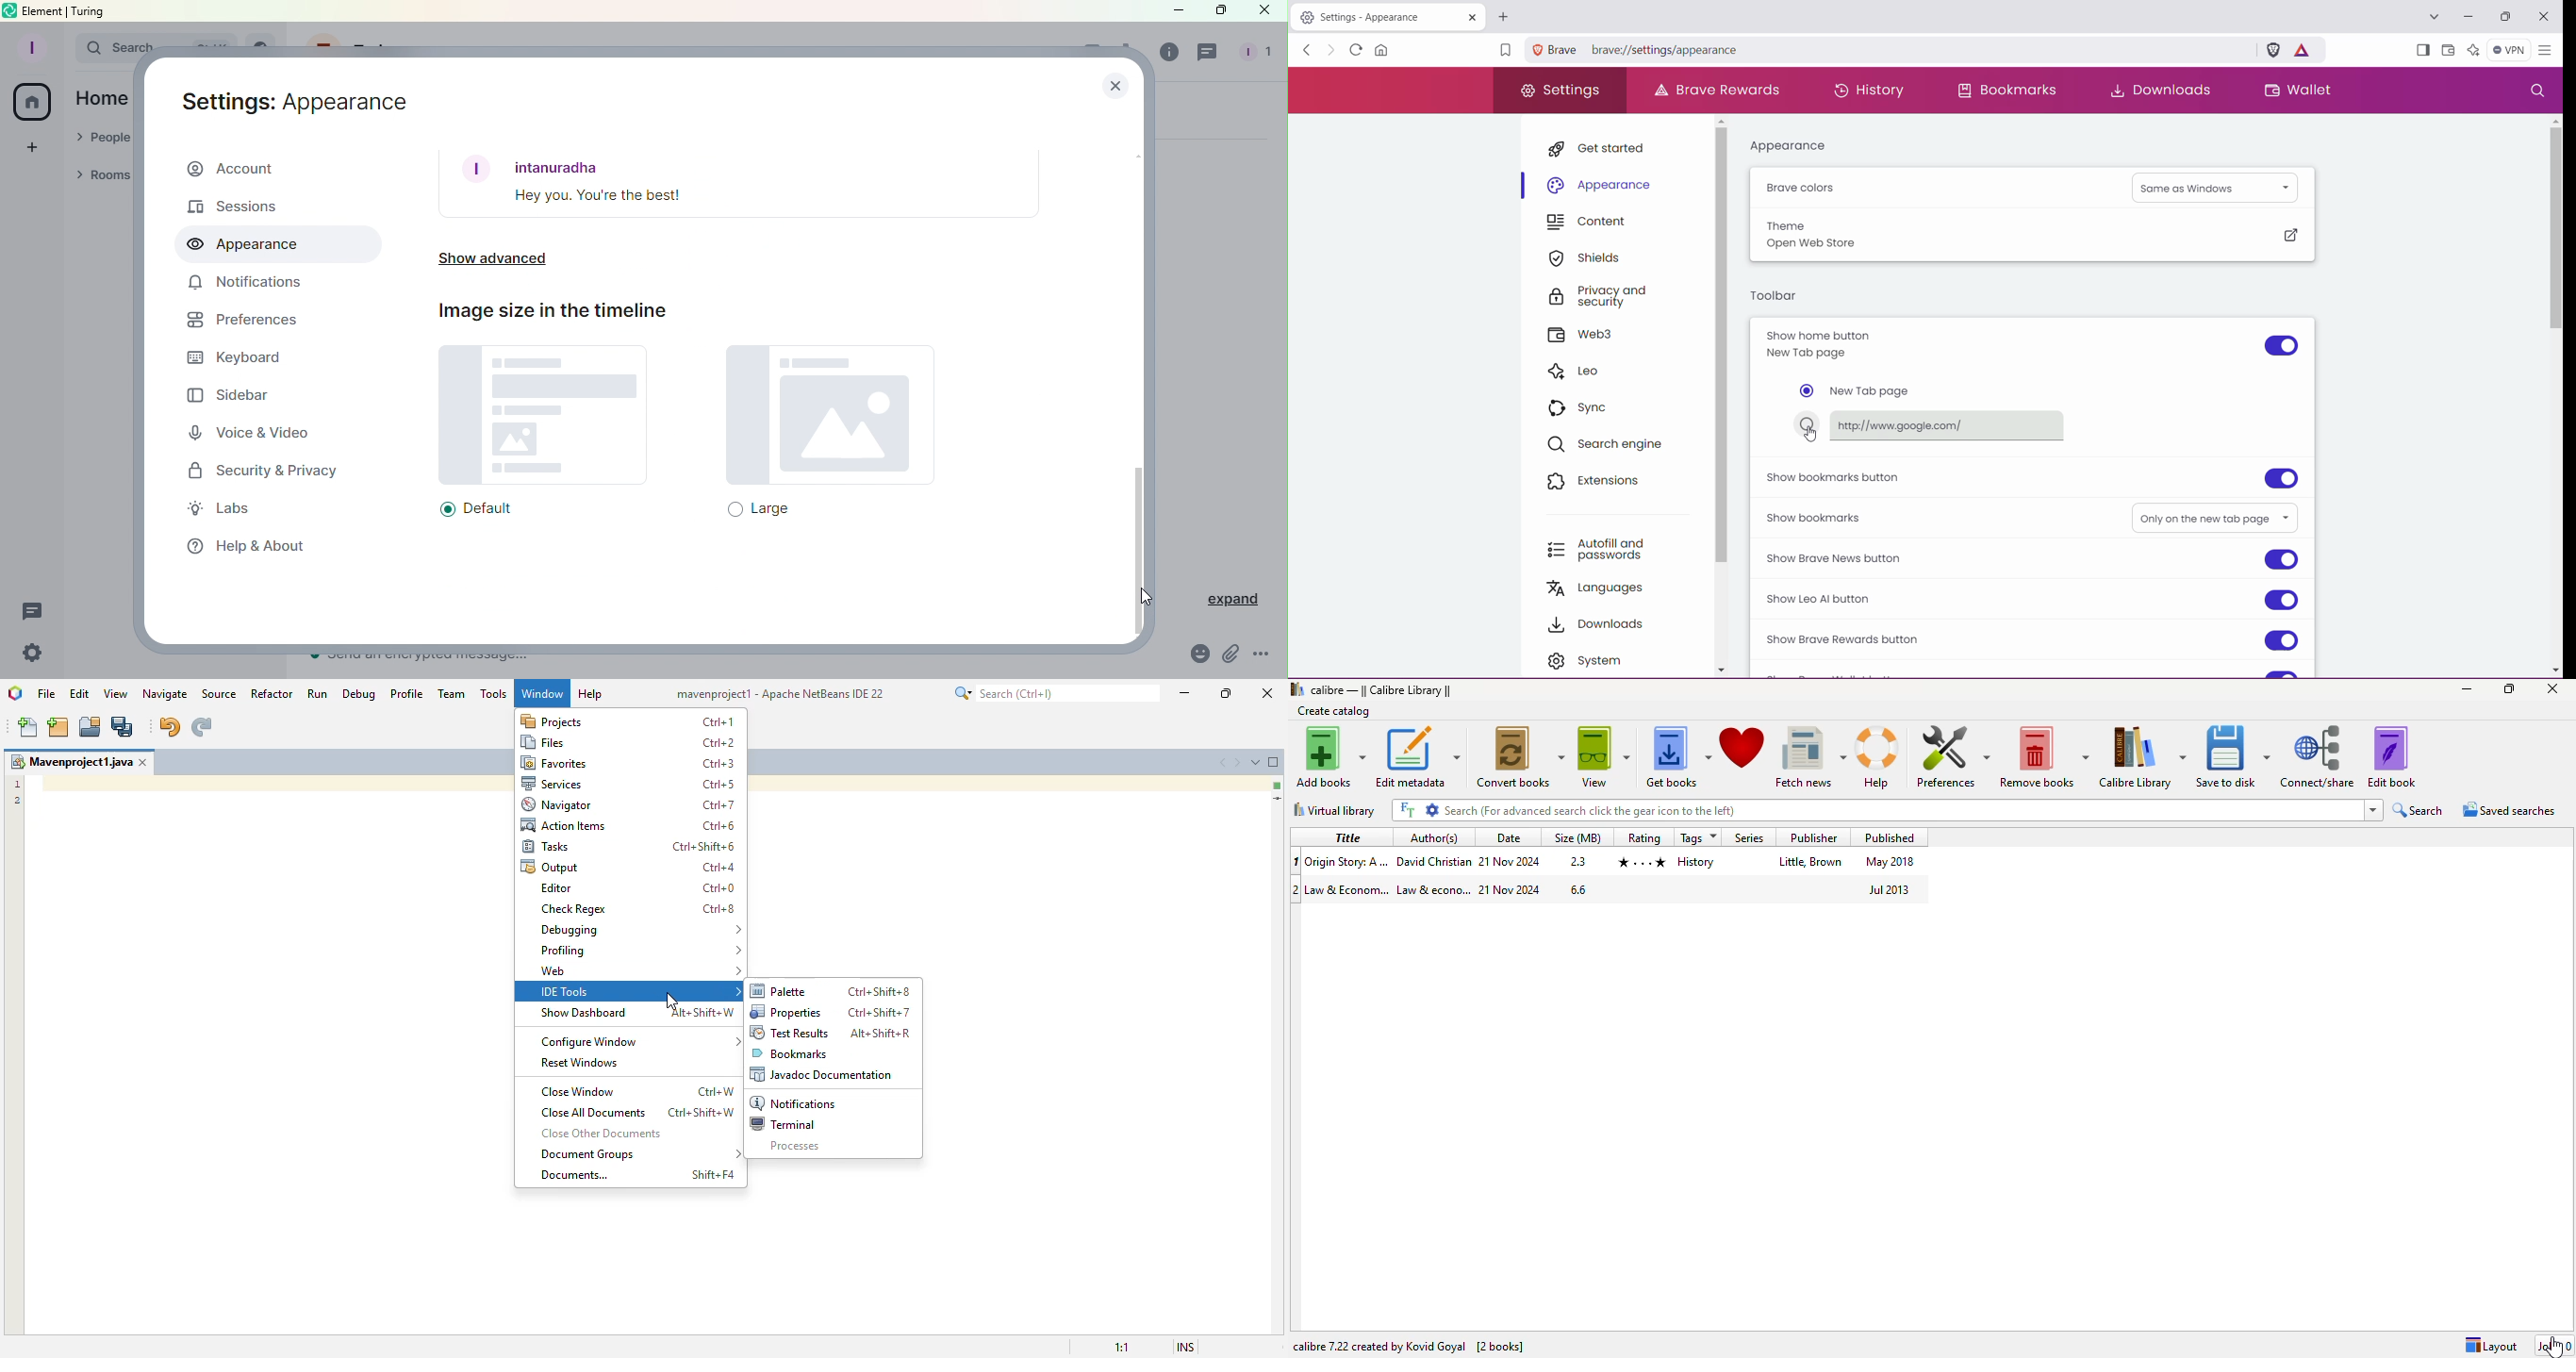 The width and height of the screenshot is (2576, 1372). Describe the element at coordinates (1435, 837) in the screenshot. I see `author(s)` at that location.